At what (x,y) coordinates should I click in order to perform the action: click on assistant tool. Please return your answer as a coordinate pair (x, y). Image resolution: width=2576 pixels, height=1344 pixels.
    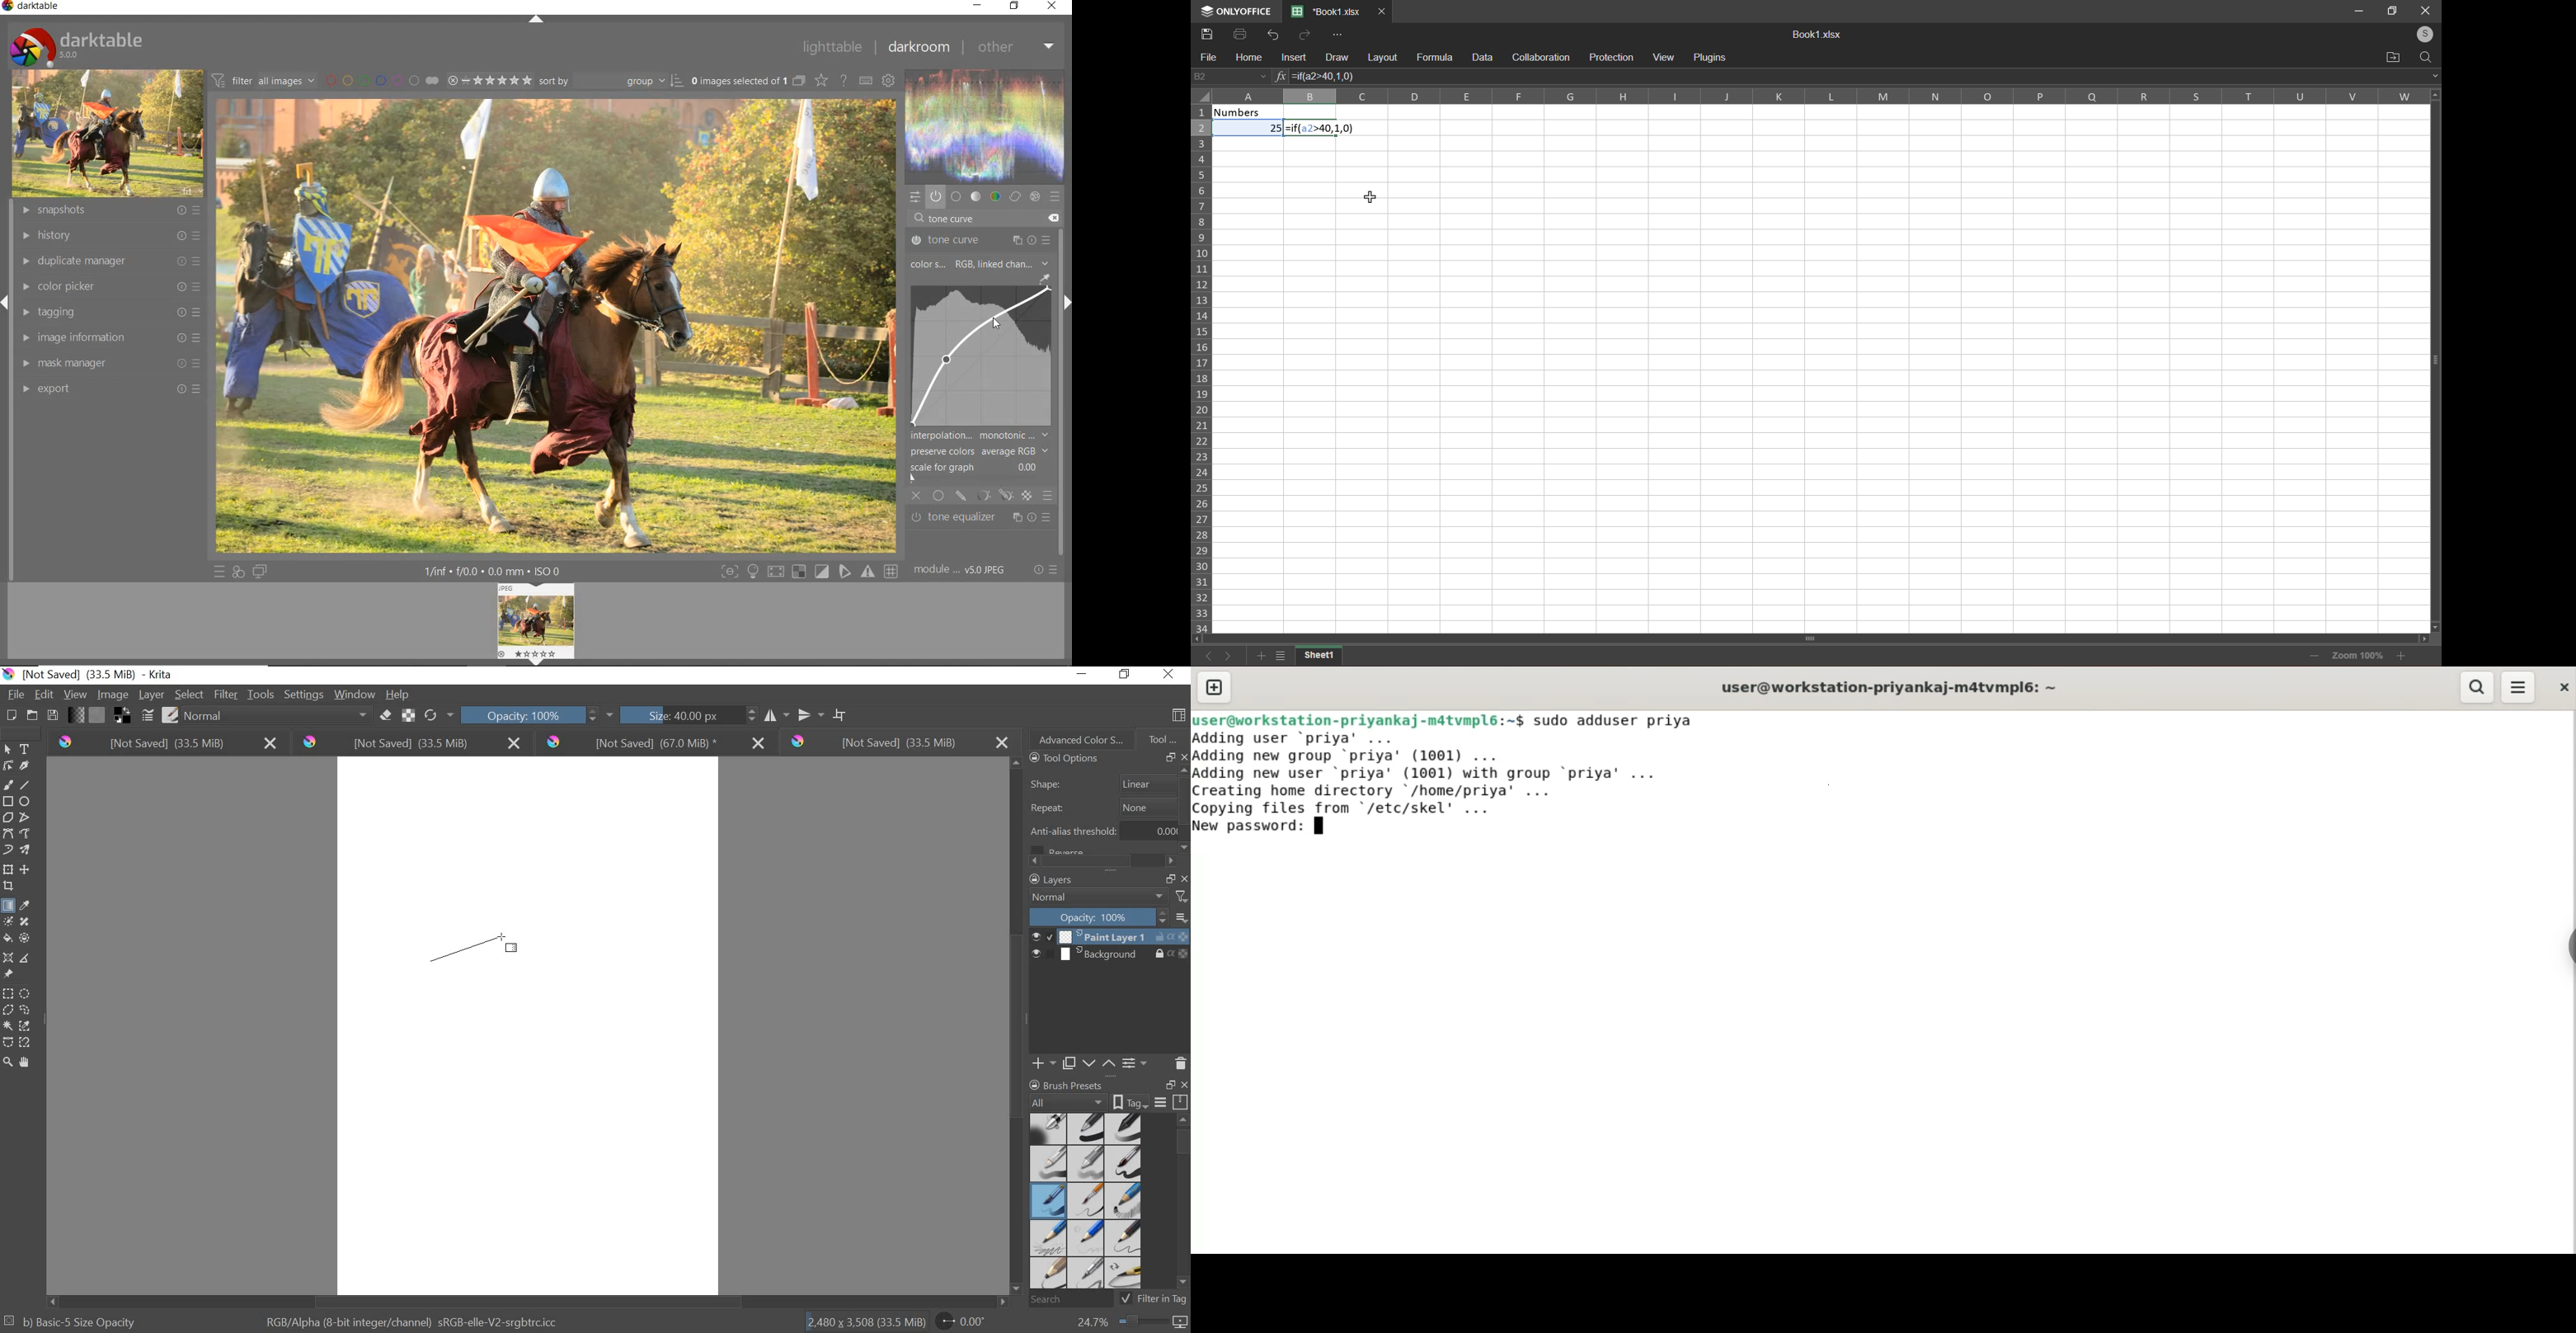
    Looking at the image, I should click on (7, 957).